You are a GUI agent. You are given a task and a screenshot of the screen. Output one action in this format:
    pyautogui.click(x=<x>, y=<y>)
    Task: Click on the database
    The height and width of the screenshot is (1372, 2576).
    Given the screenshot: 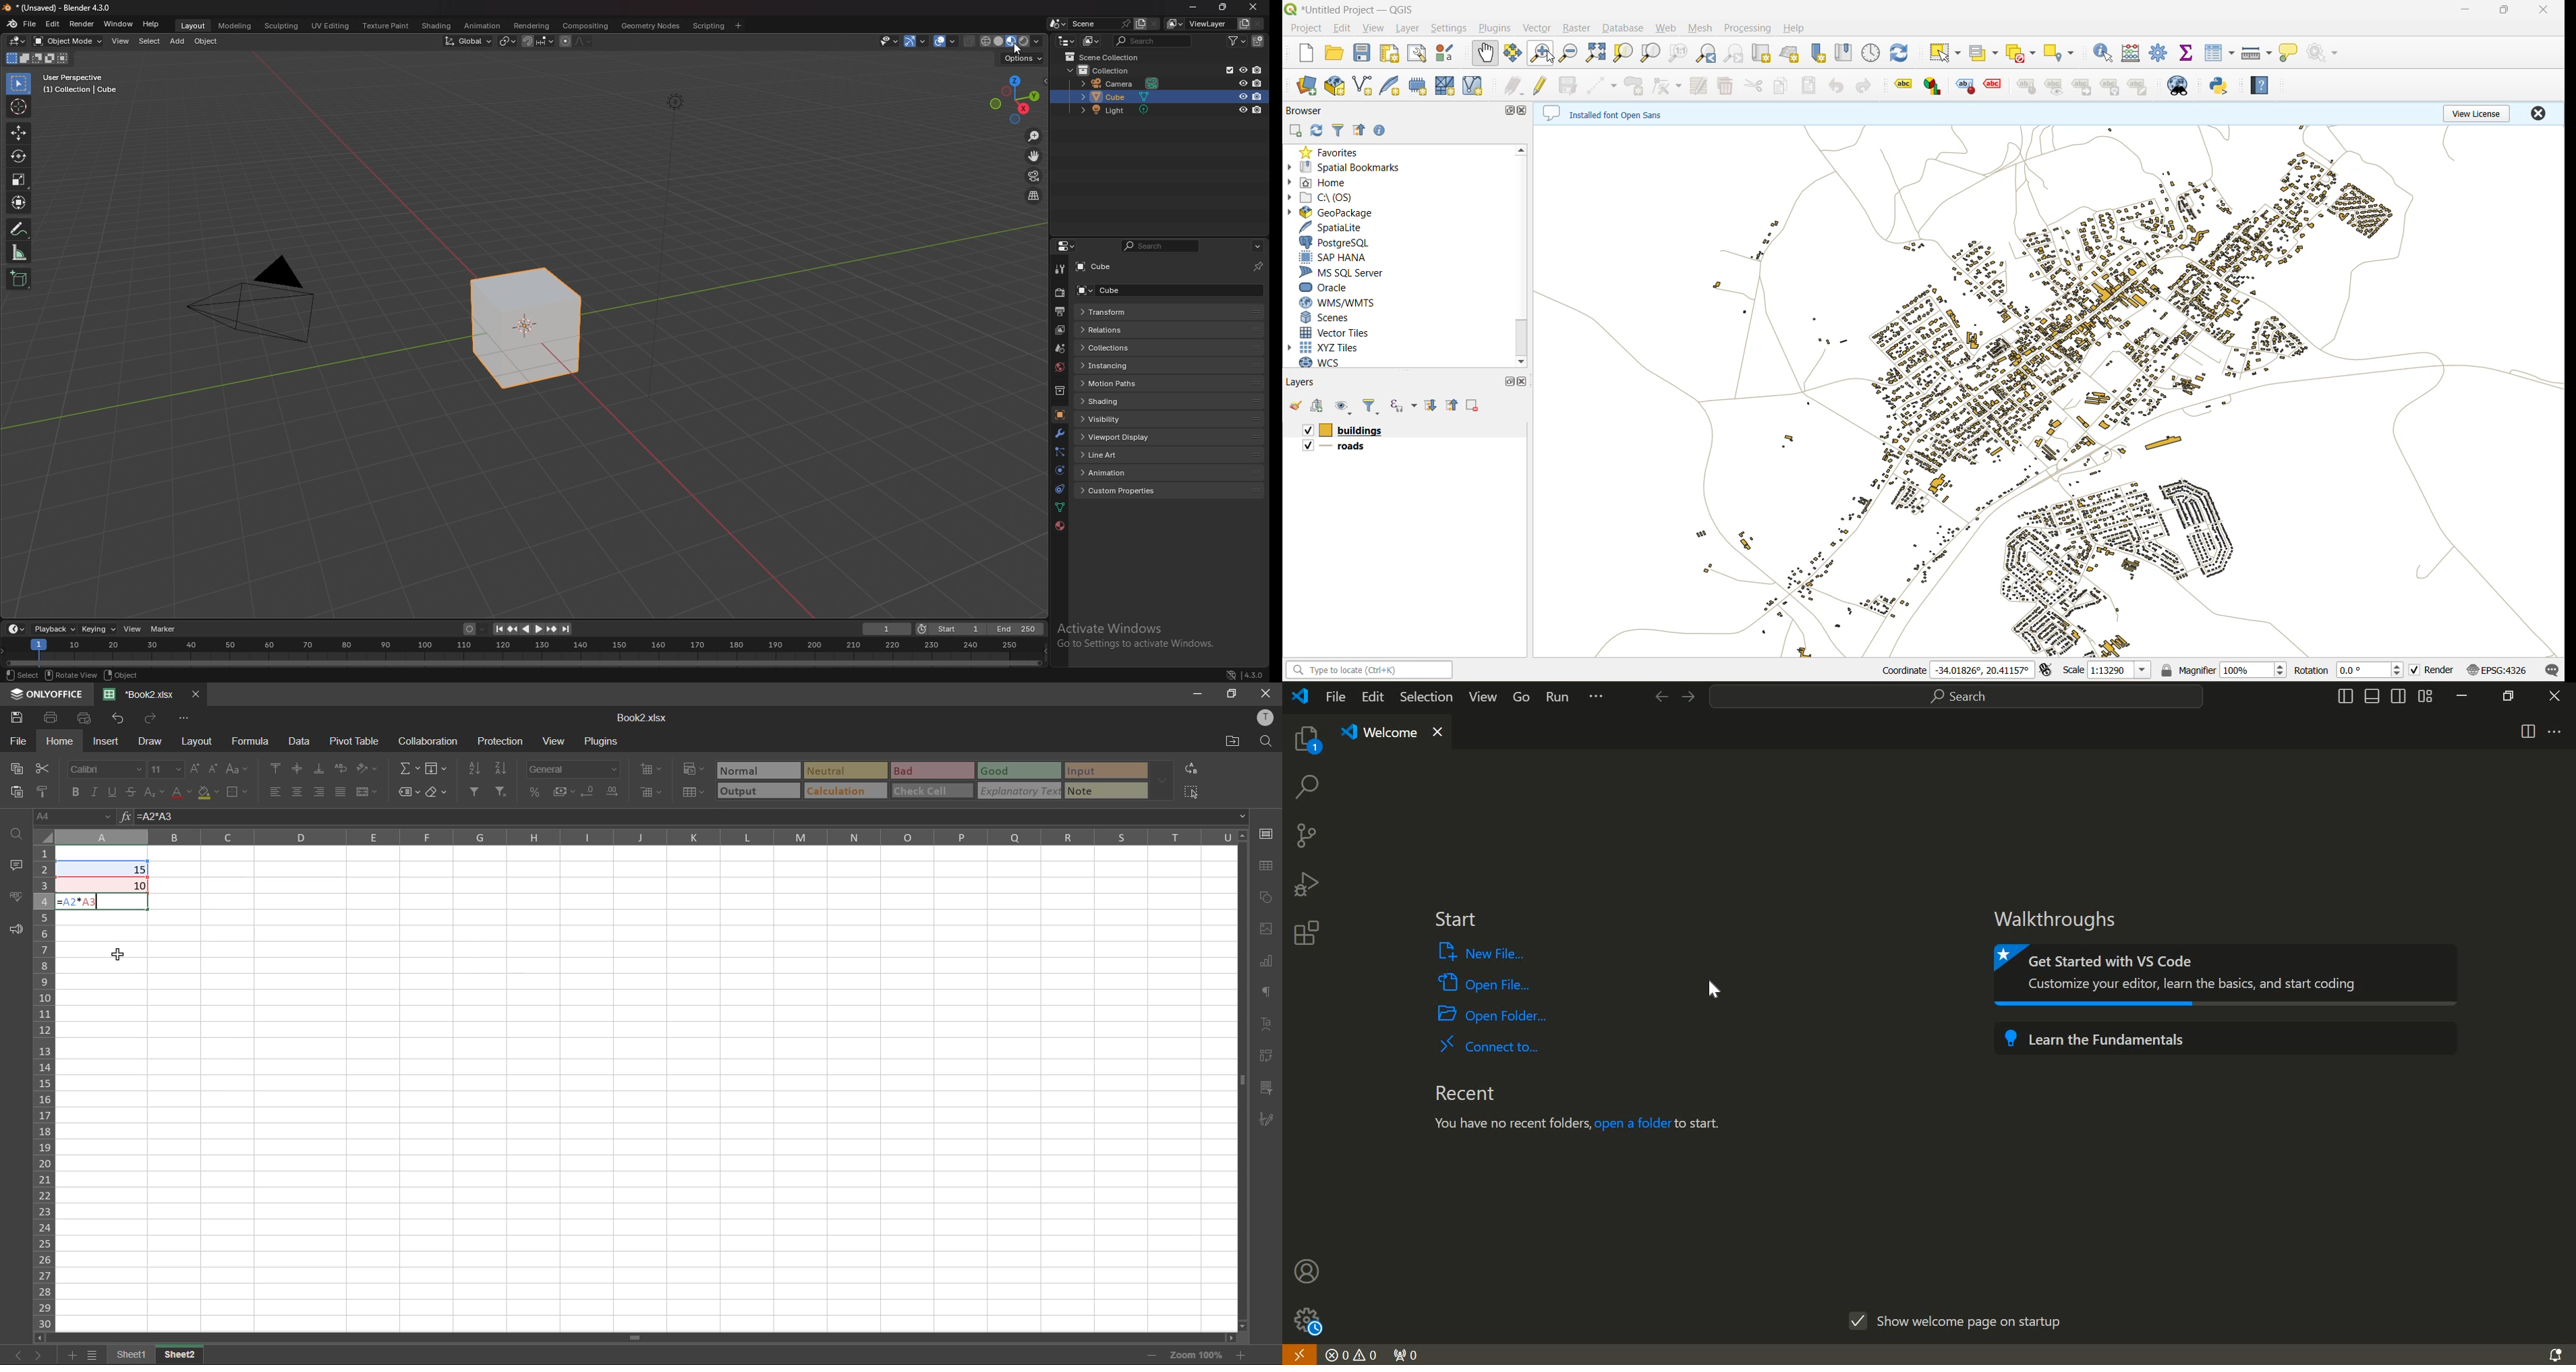 What is the action you would take?
    pyautogui.click(x=1627, y=29)
    